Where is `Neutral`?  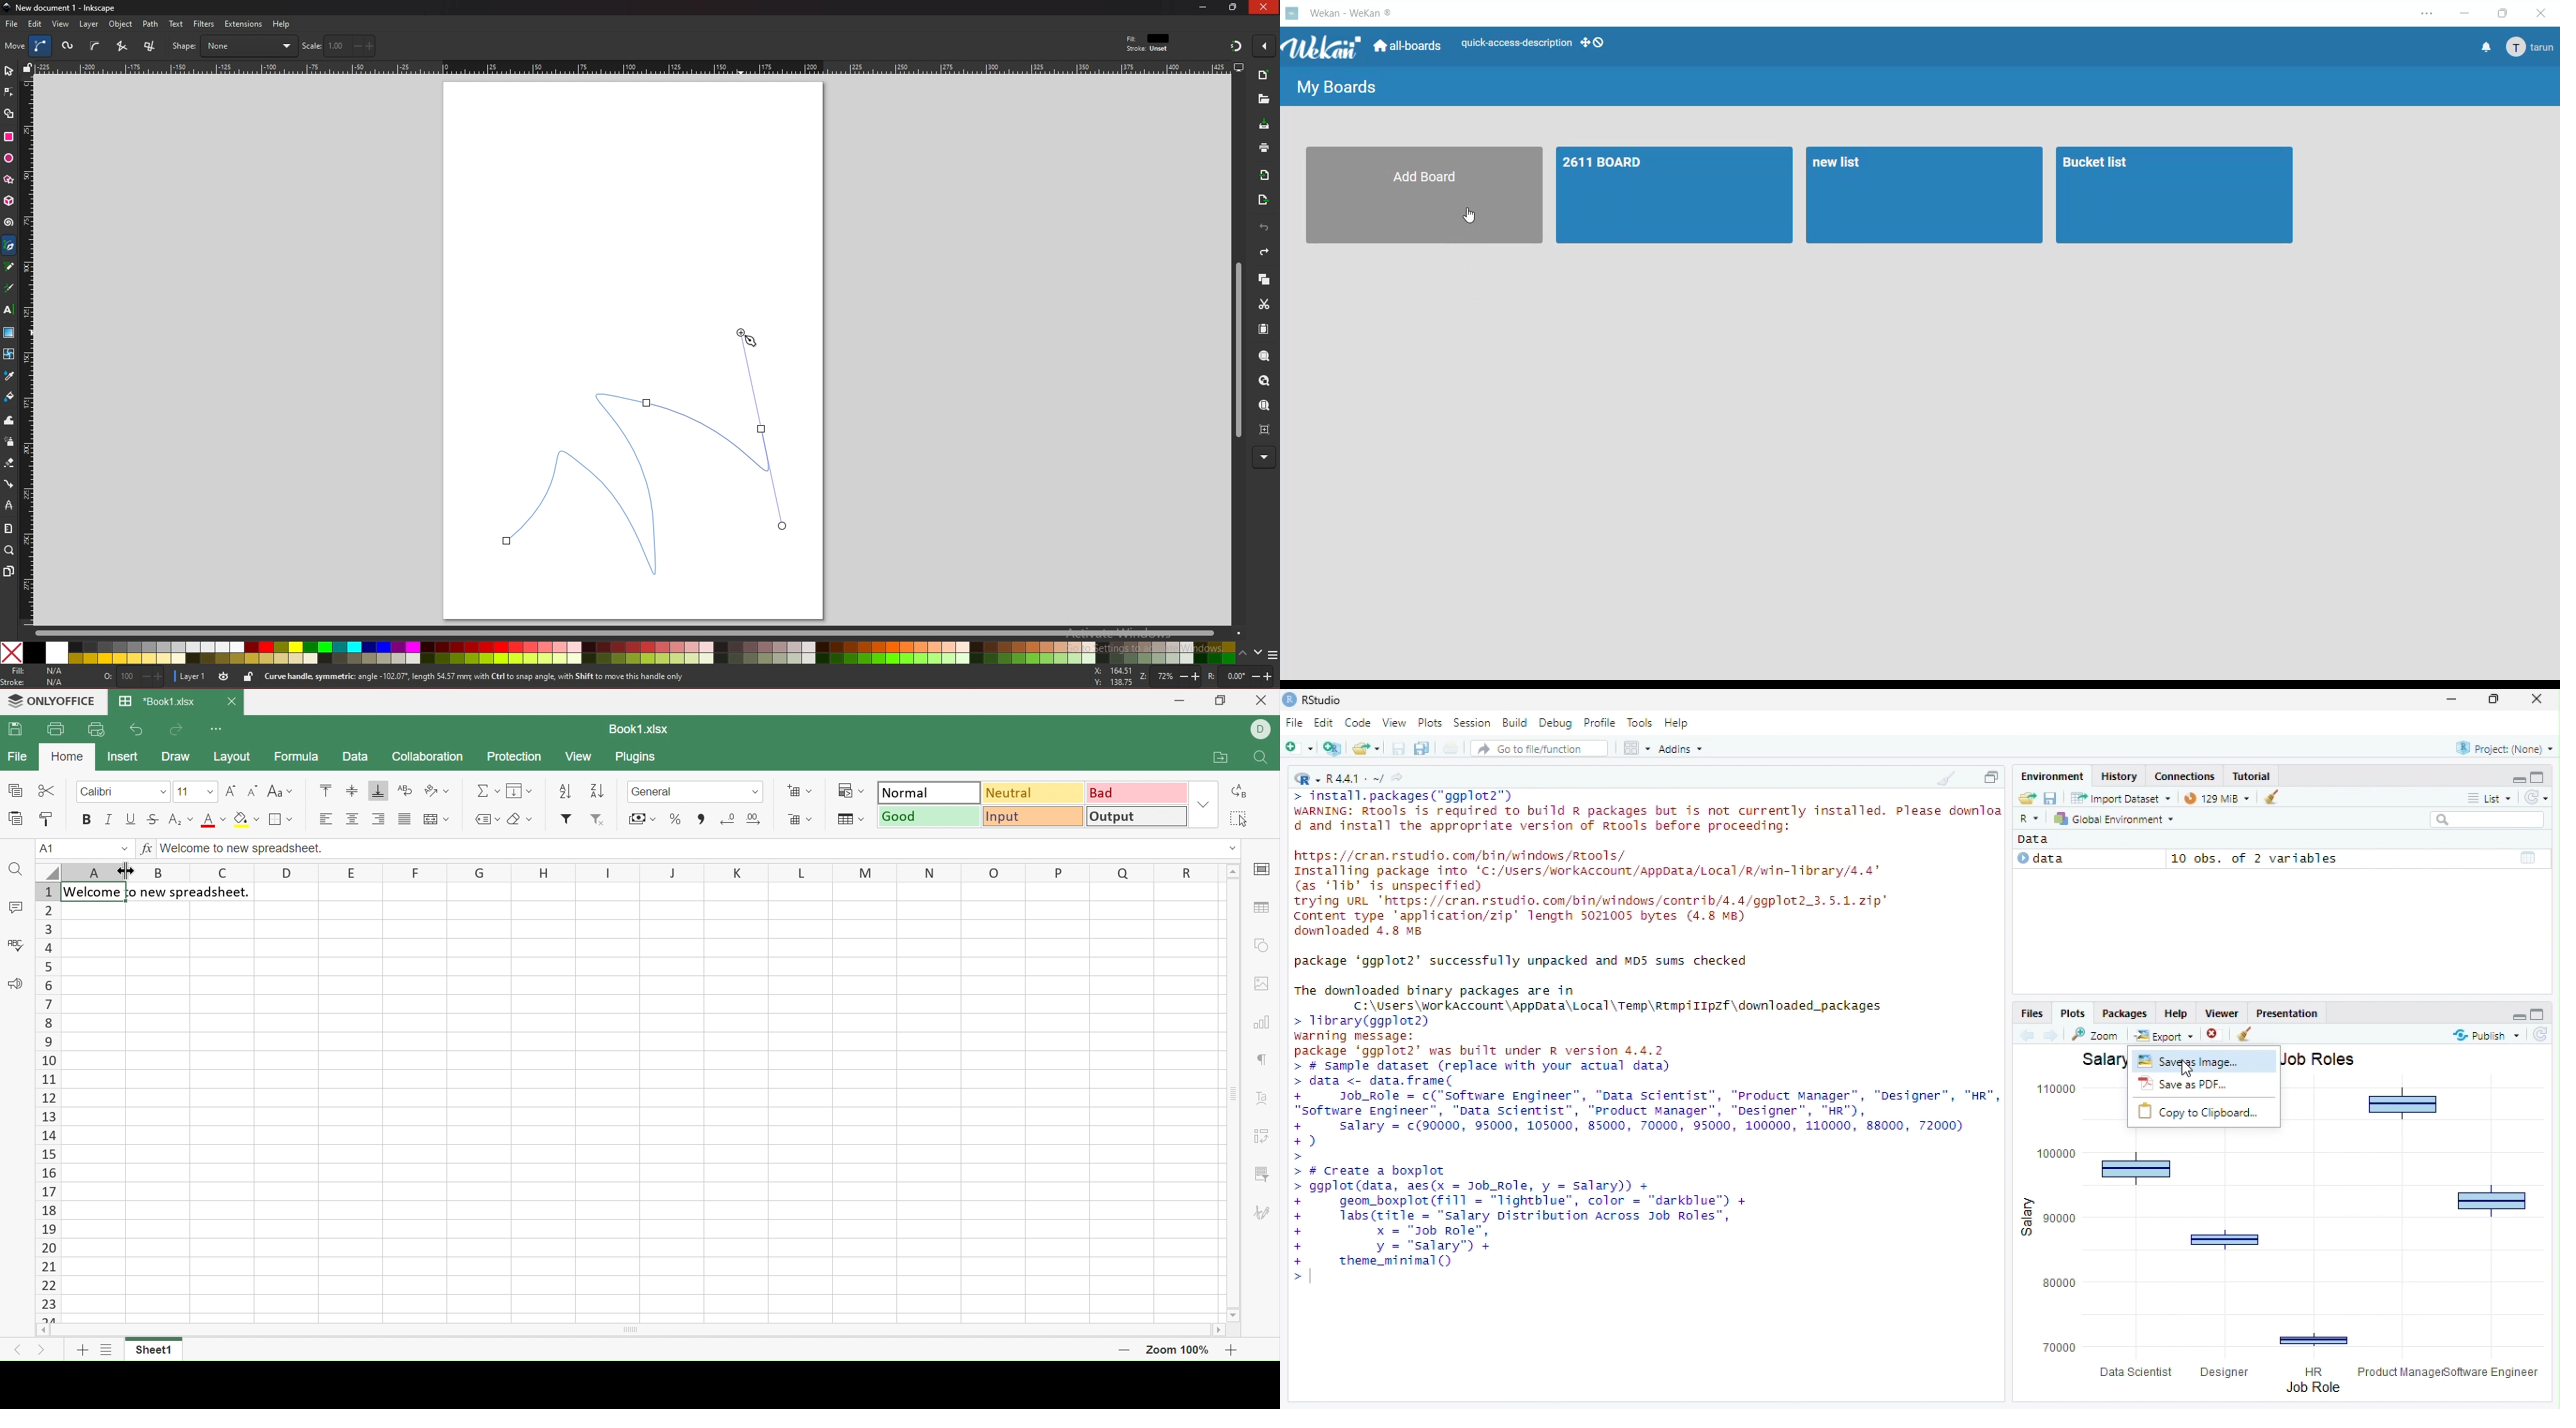
Neutral is located at coordinates (1035, 793).